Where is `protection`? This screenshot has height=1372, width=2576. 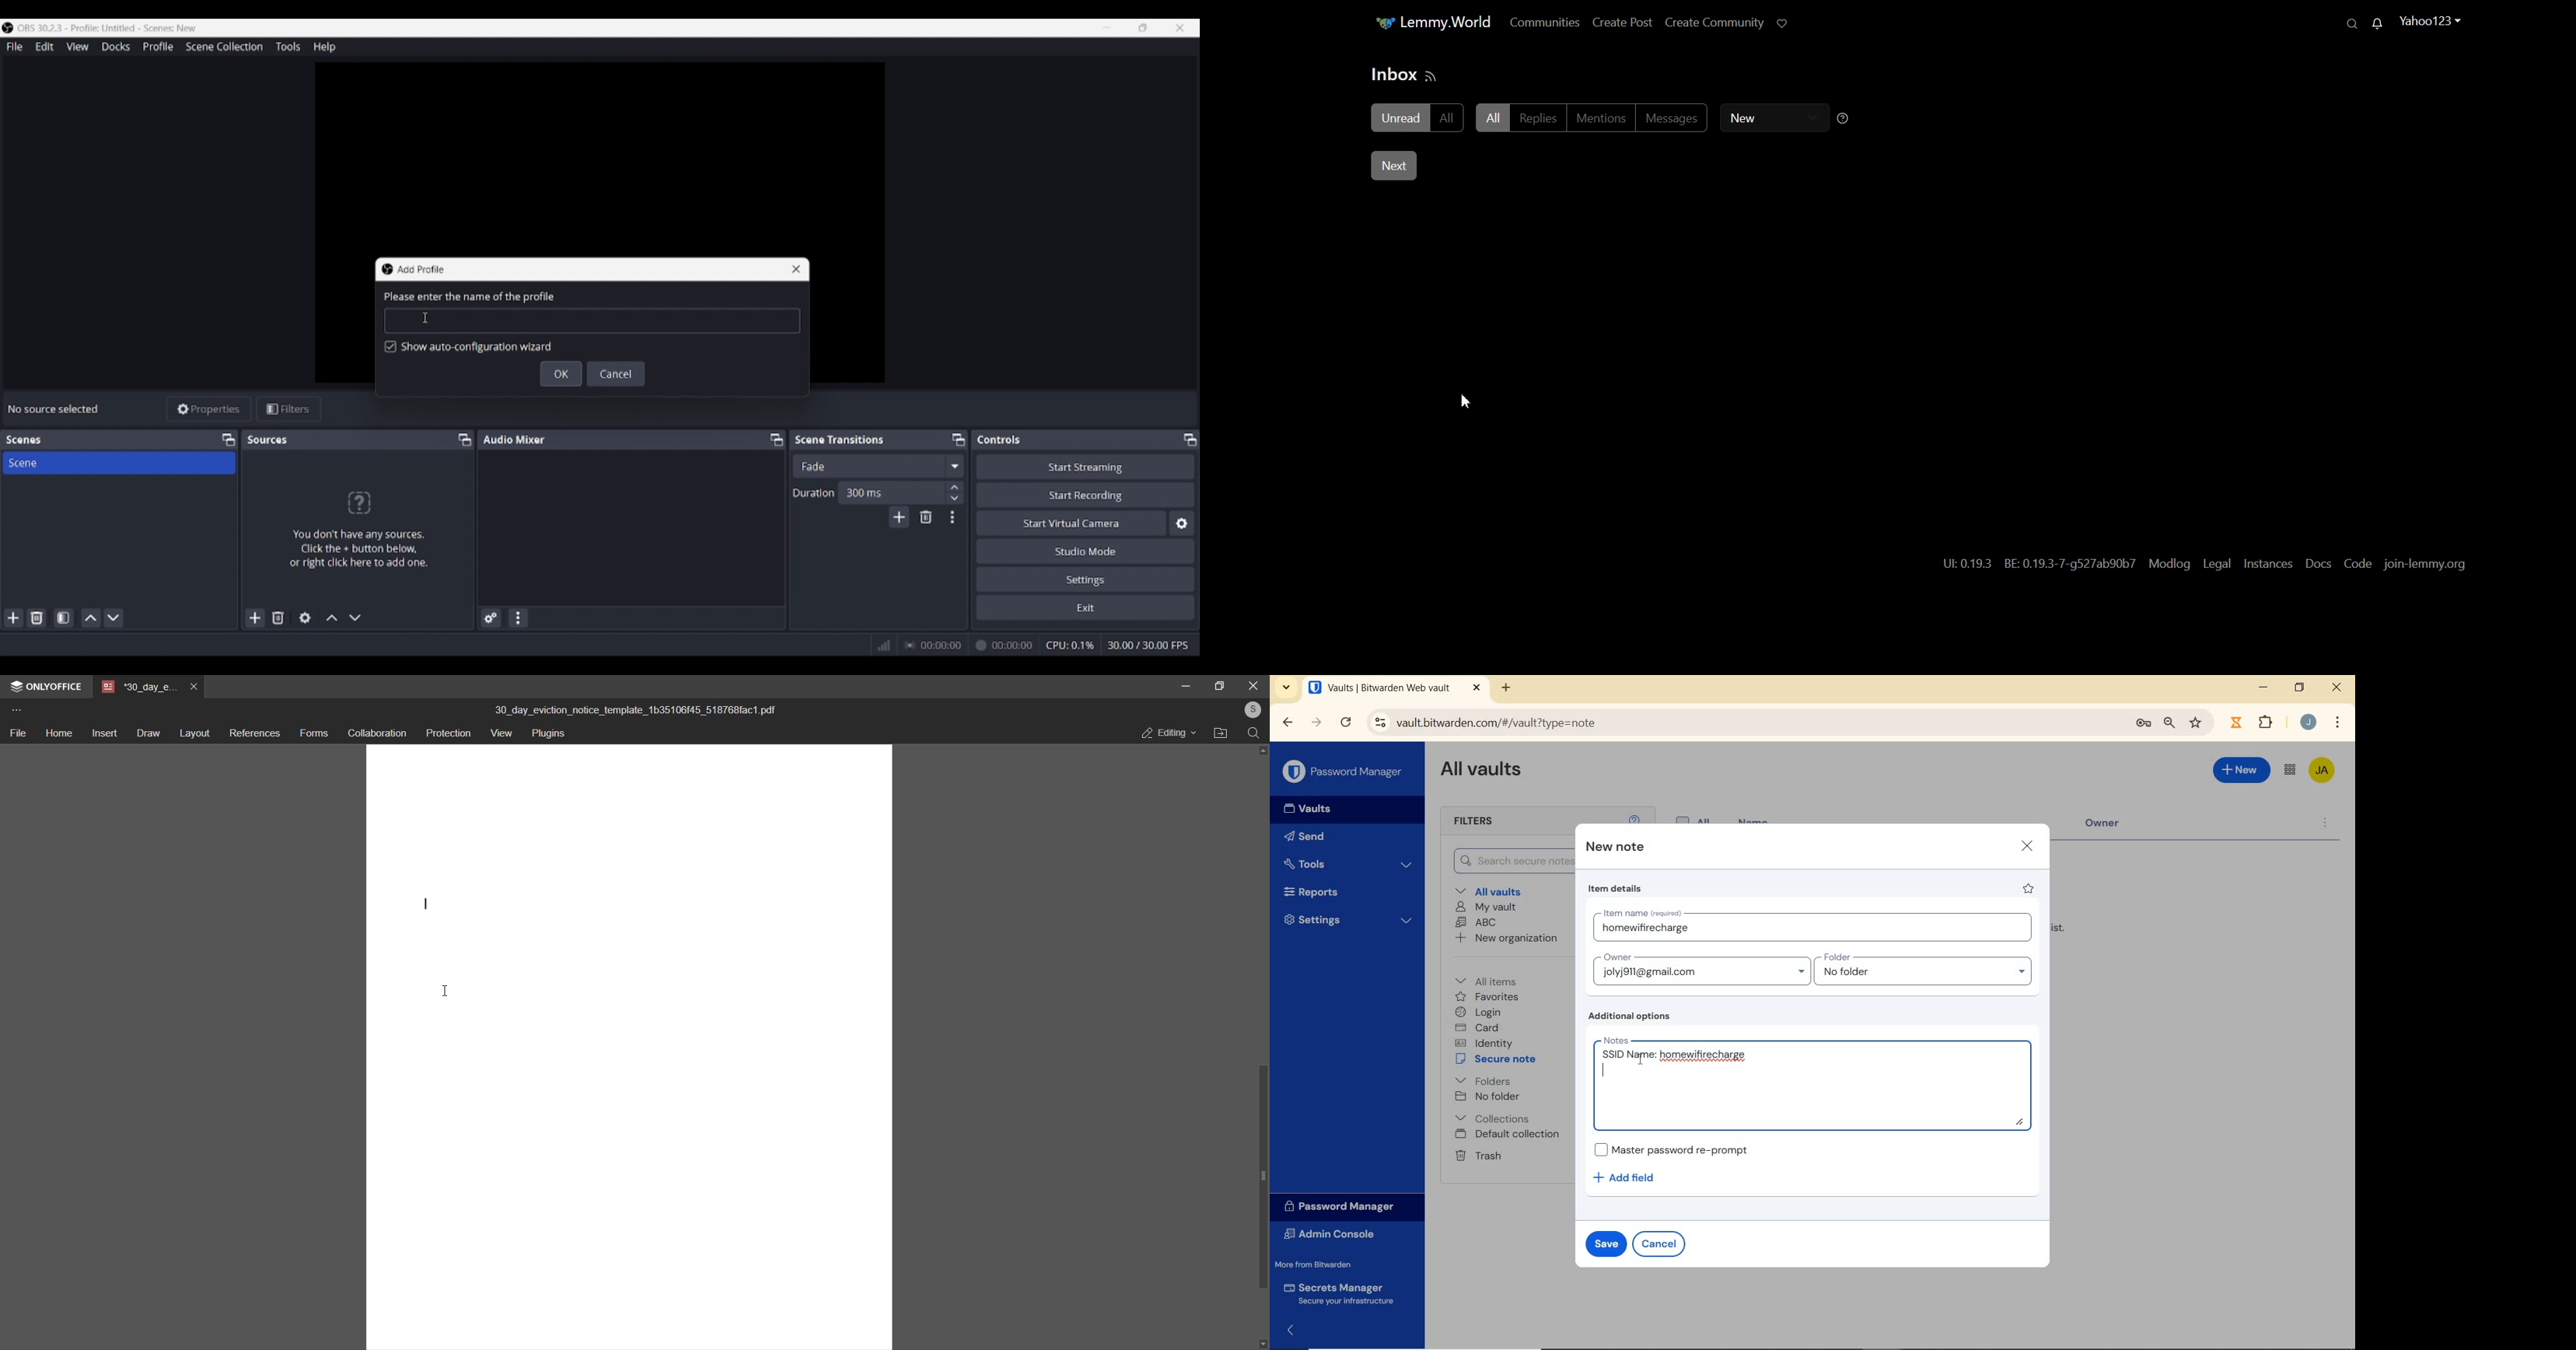 protection is located at coordinates (446, 733).